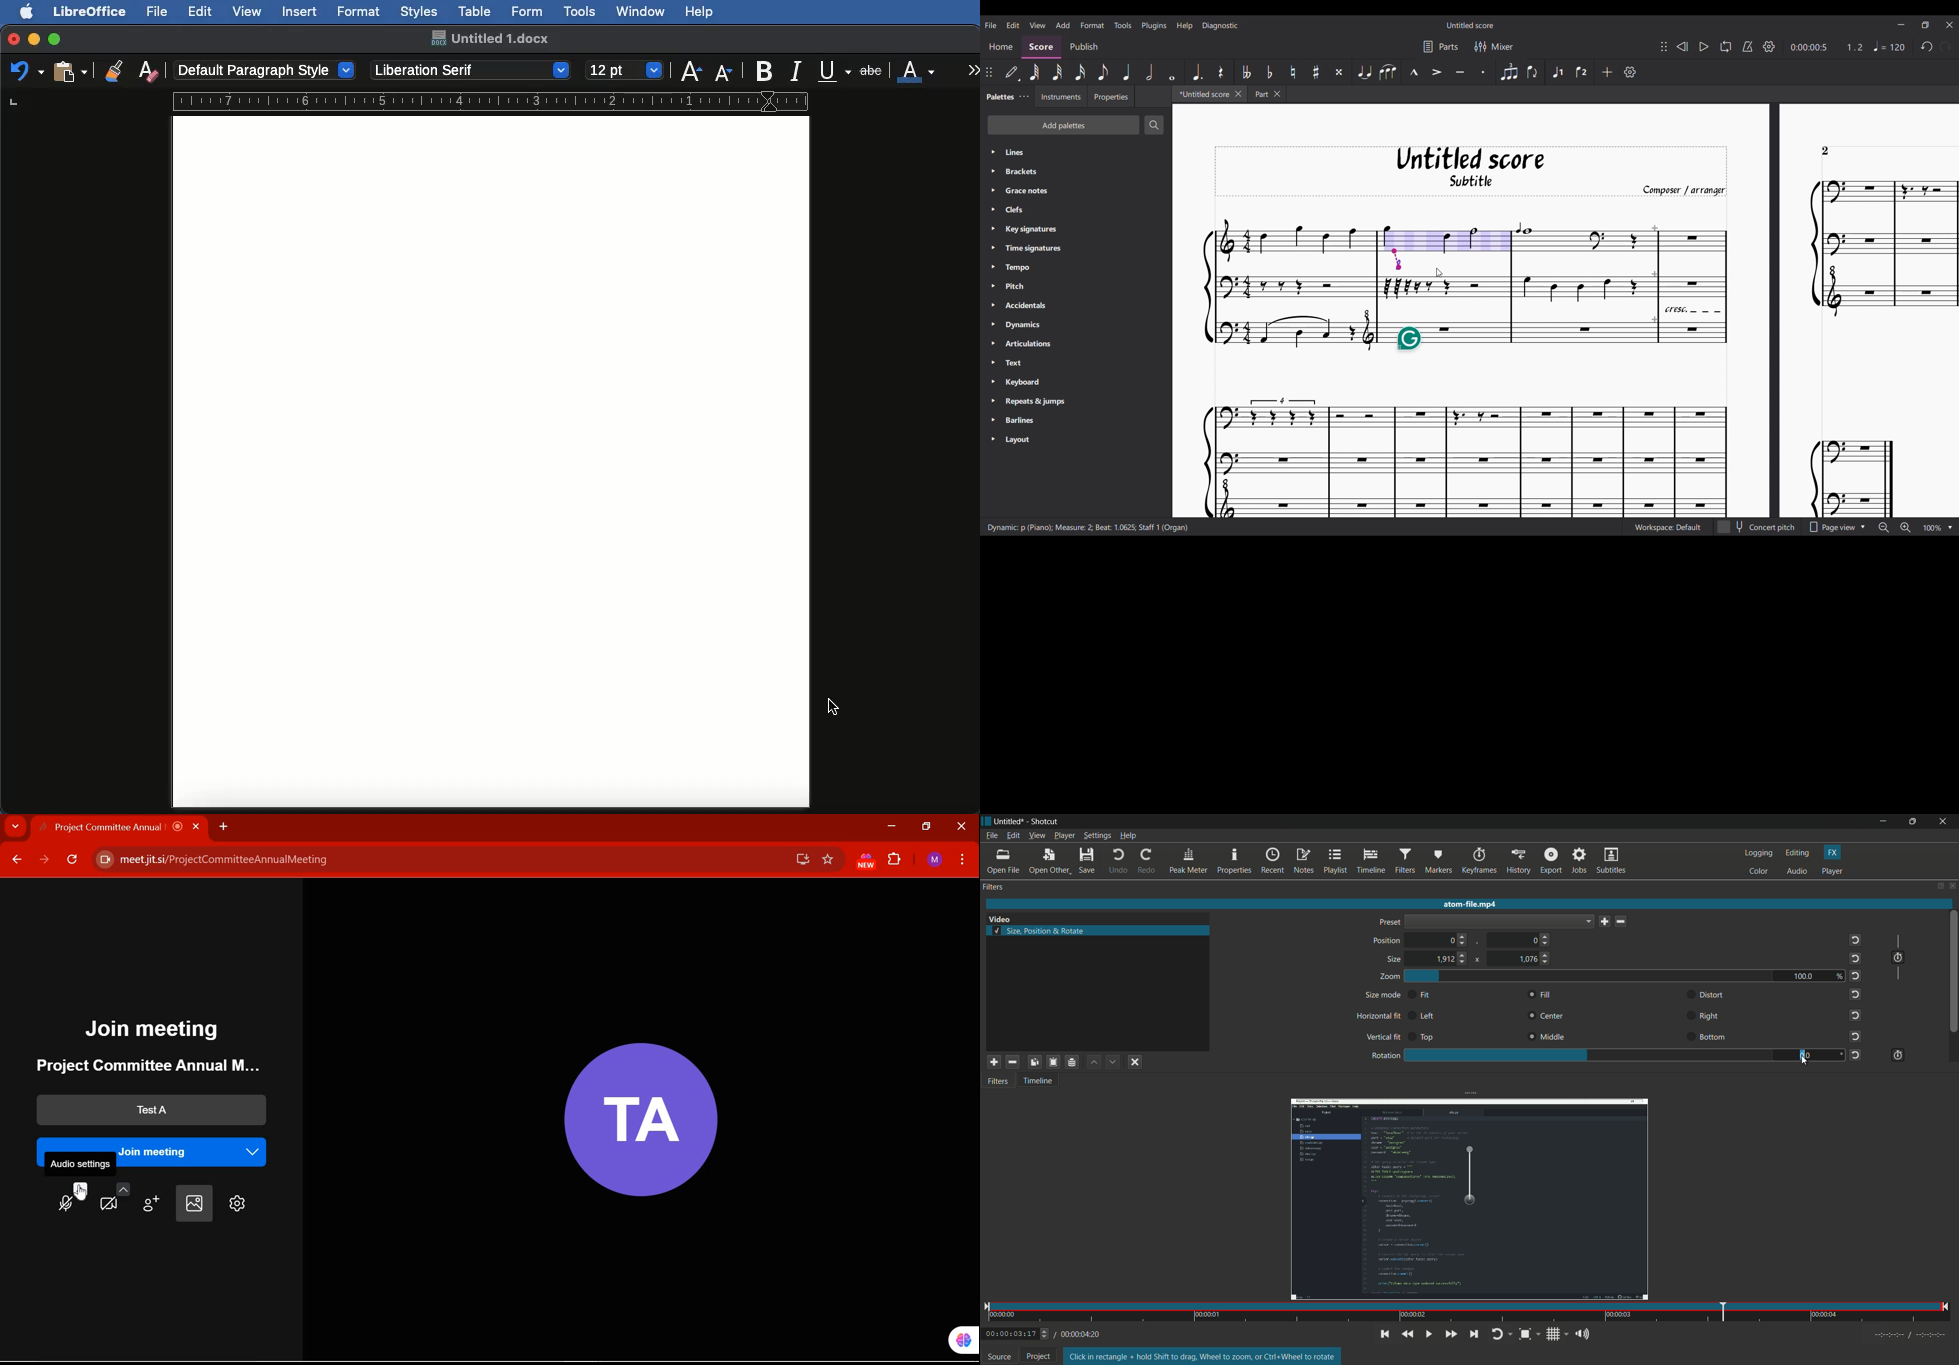 This screenshot has height=1372, width=1960. What do you see at coordinates (1409, 1335) in the screenshot?
I see `quickly play backward` at bounding box center [1409, 1335].